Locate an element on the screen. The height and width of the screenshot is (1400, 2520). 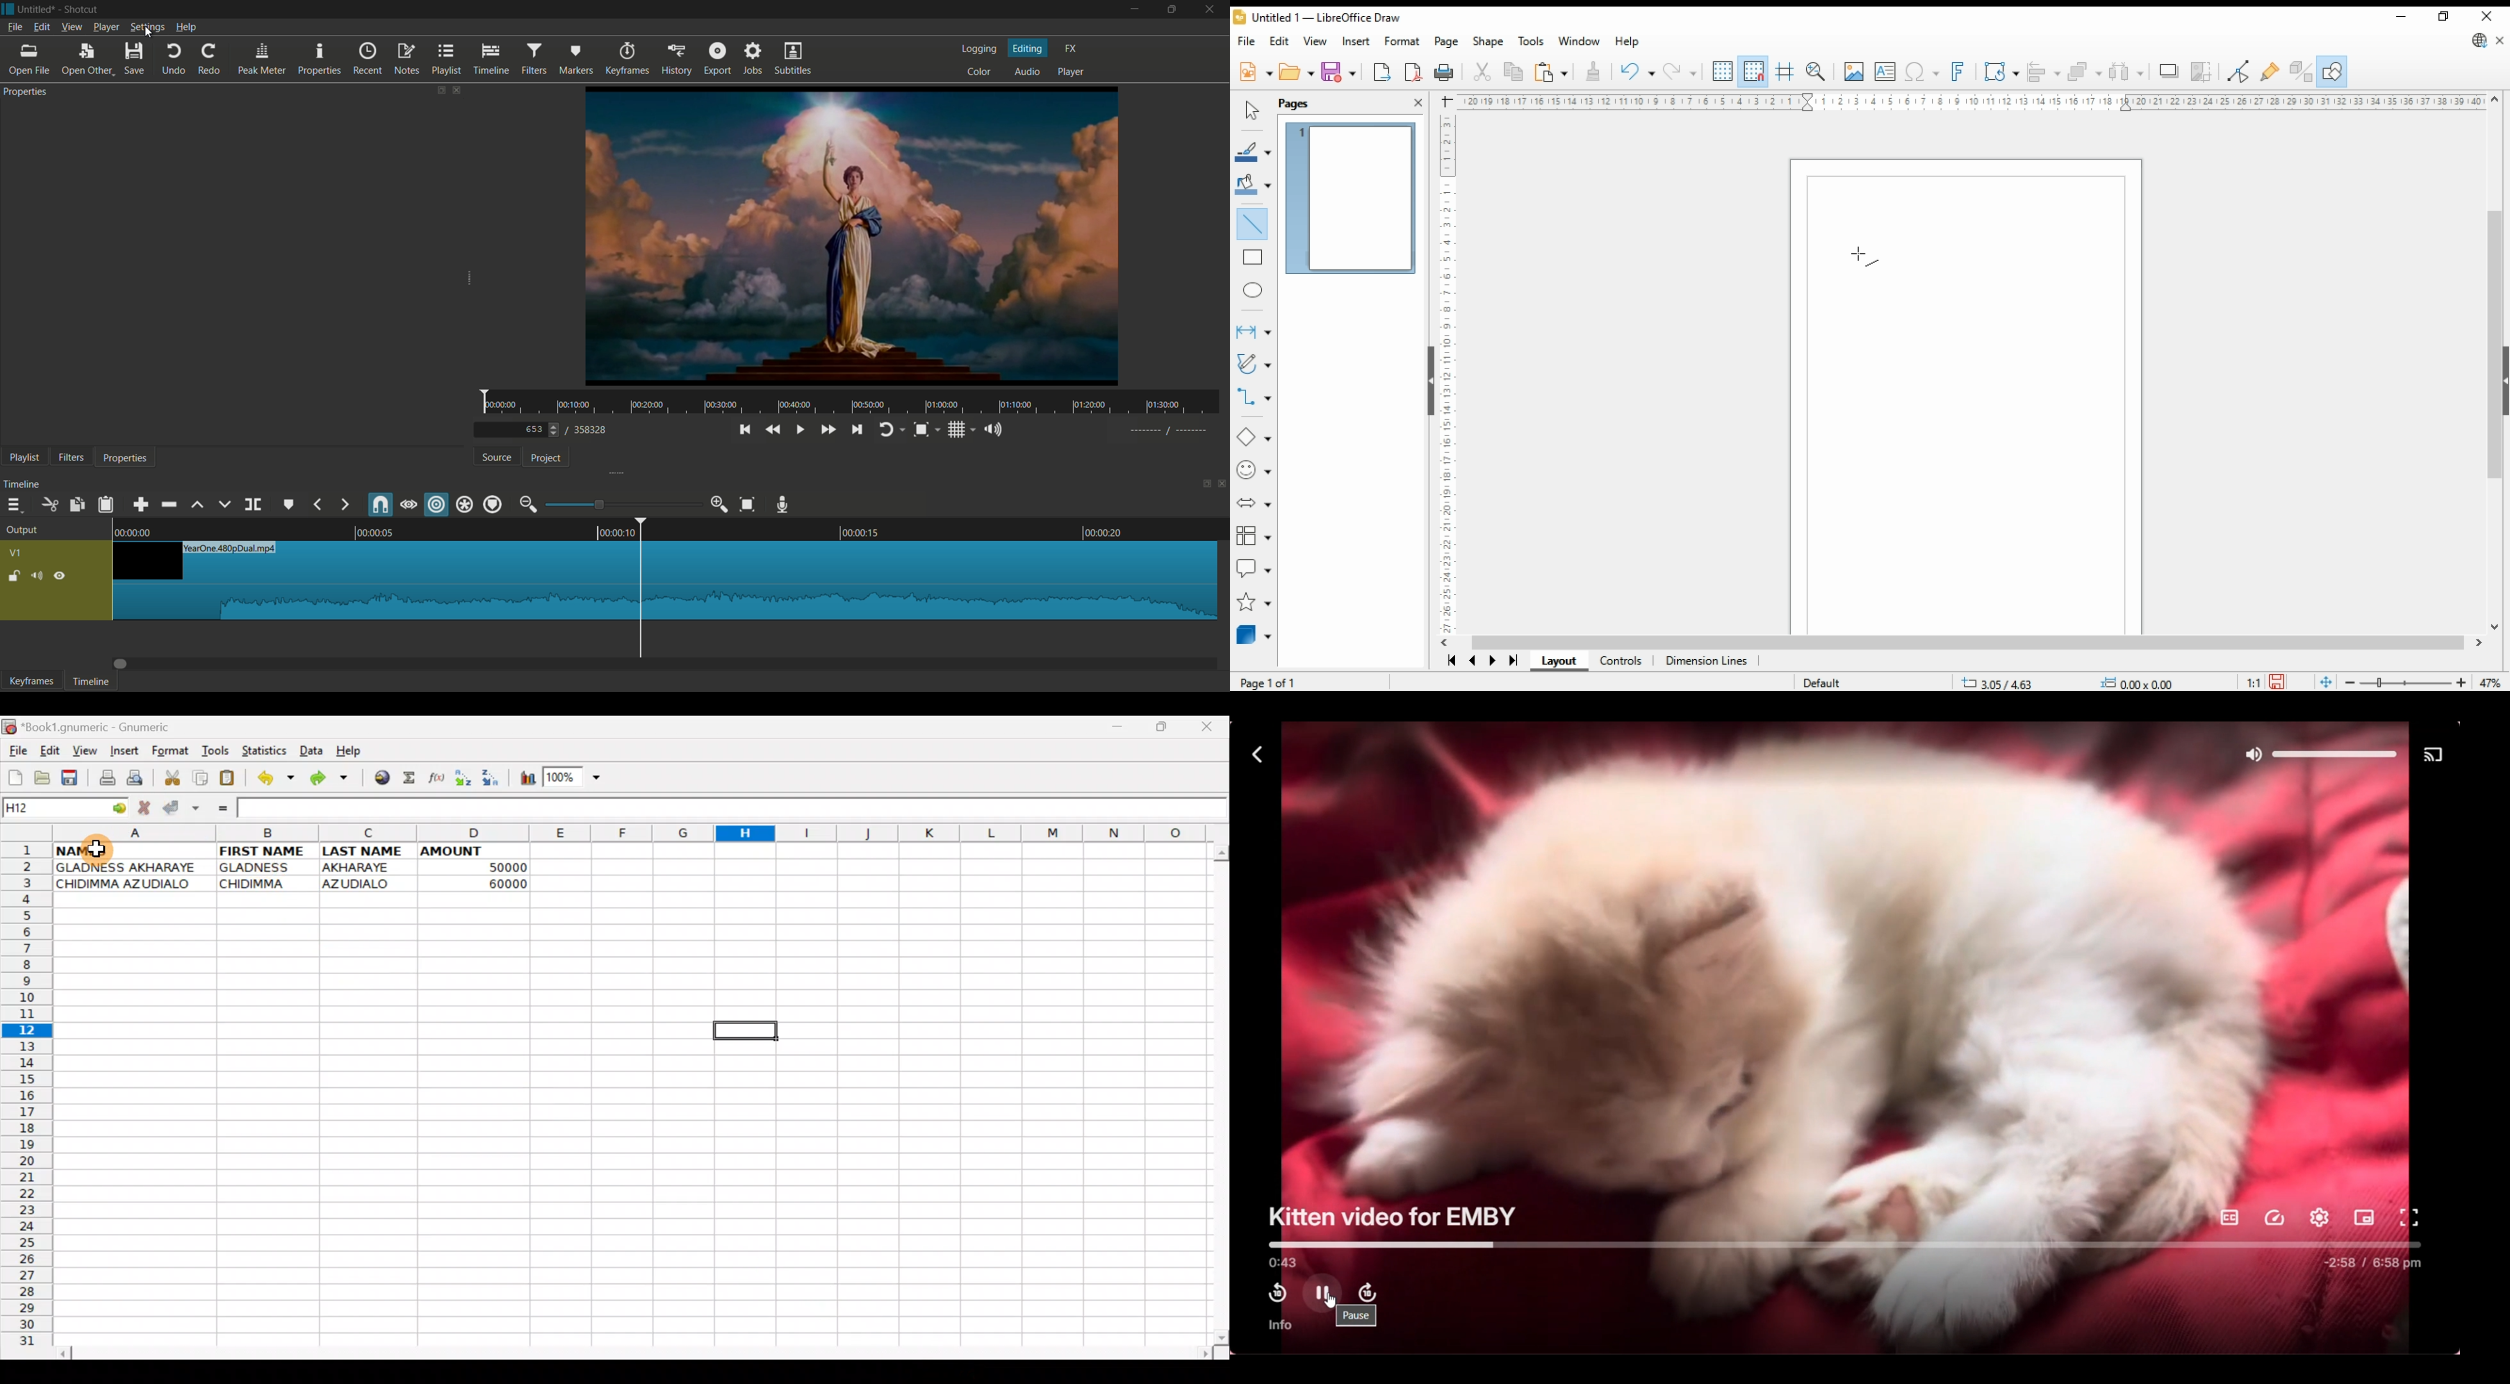
dimensions is located at coordinates (1707, 661).